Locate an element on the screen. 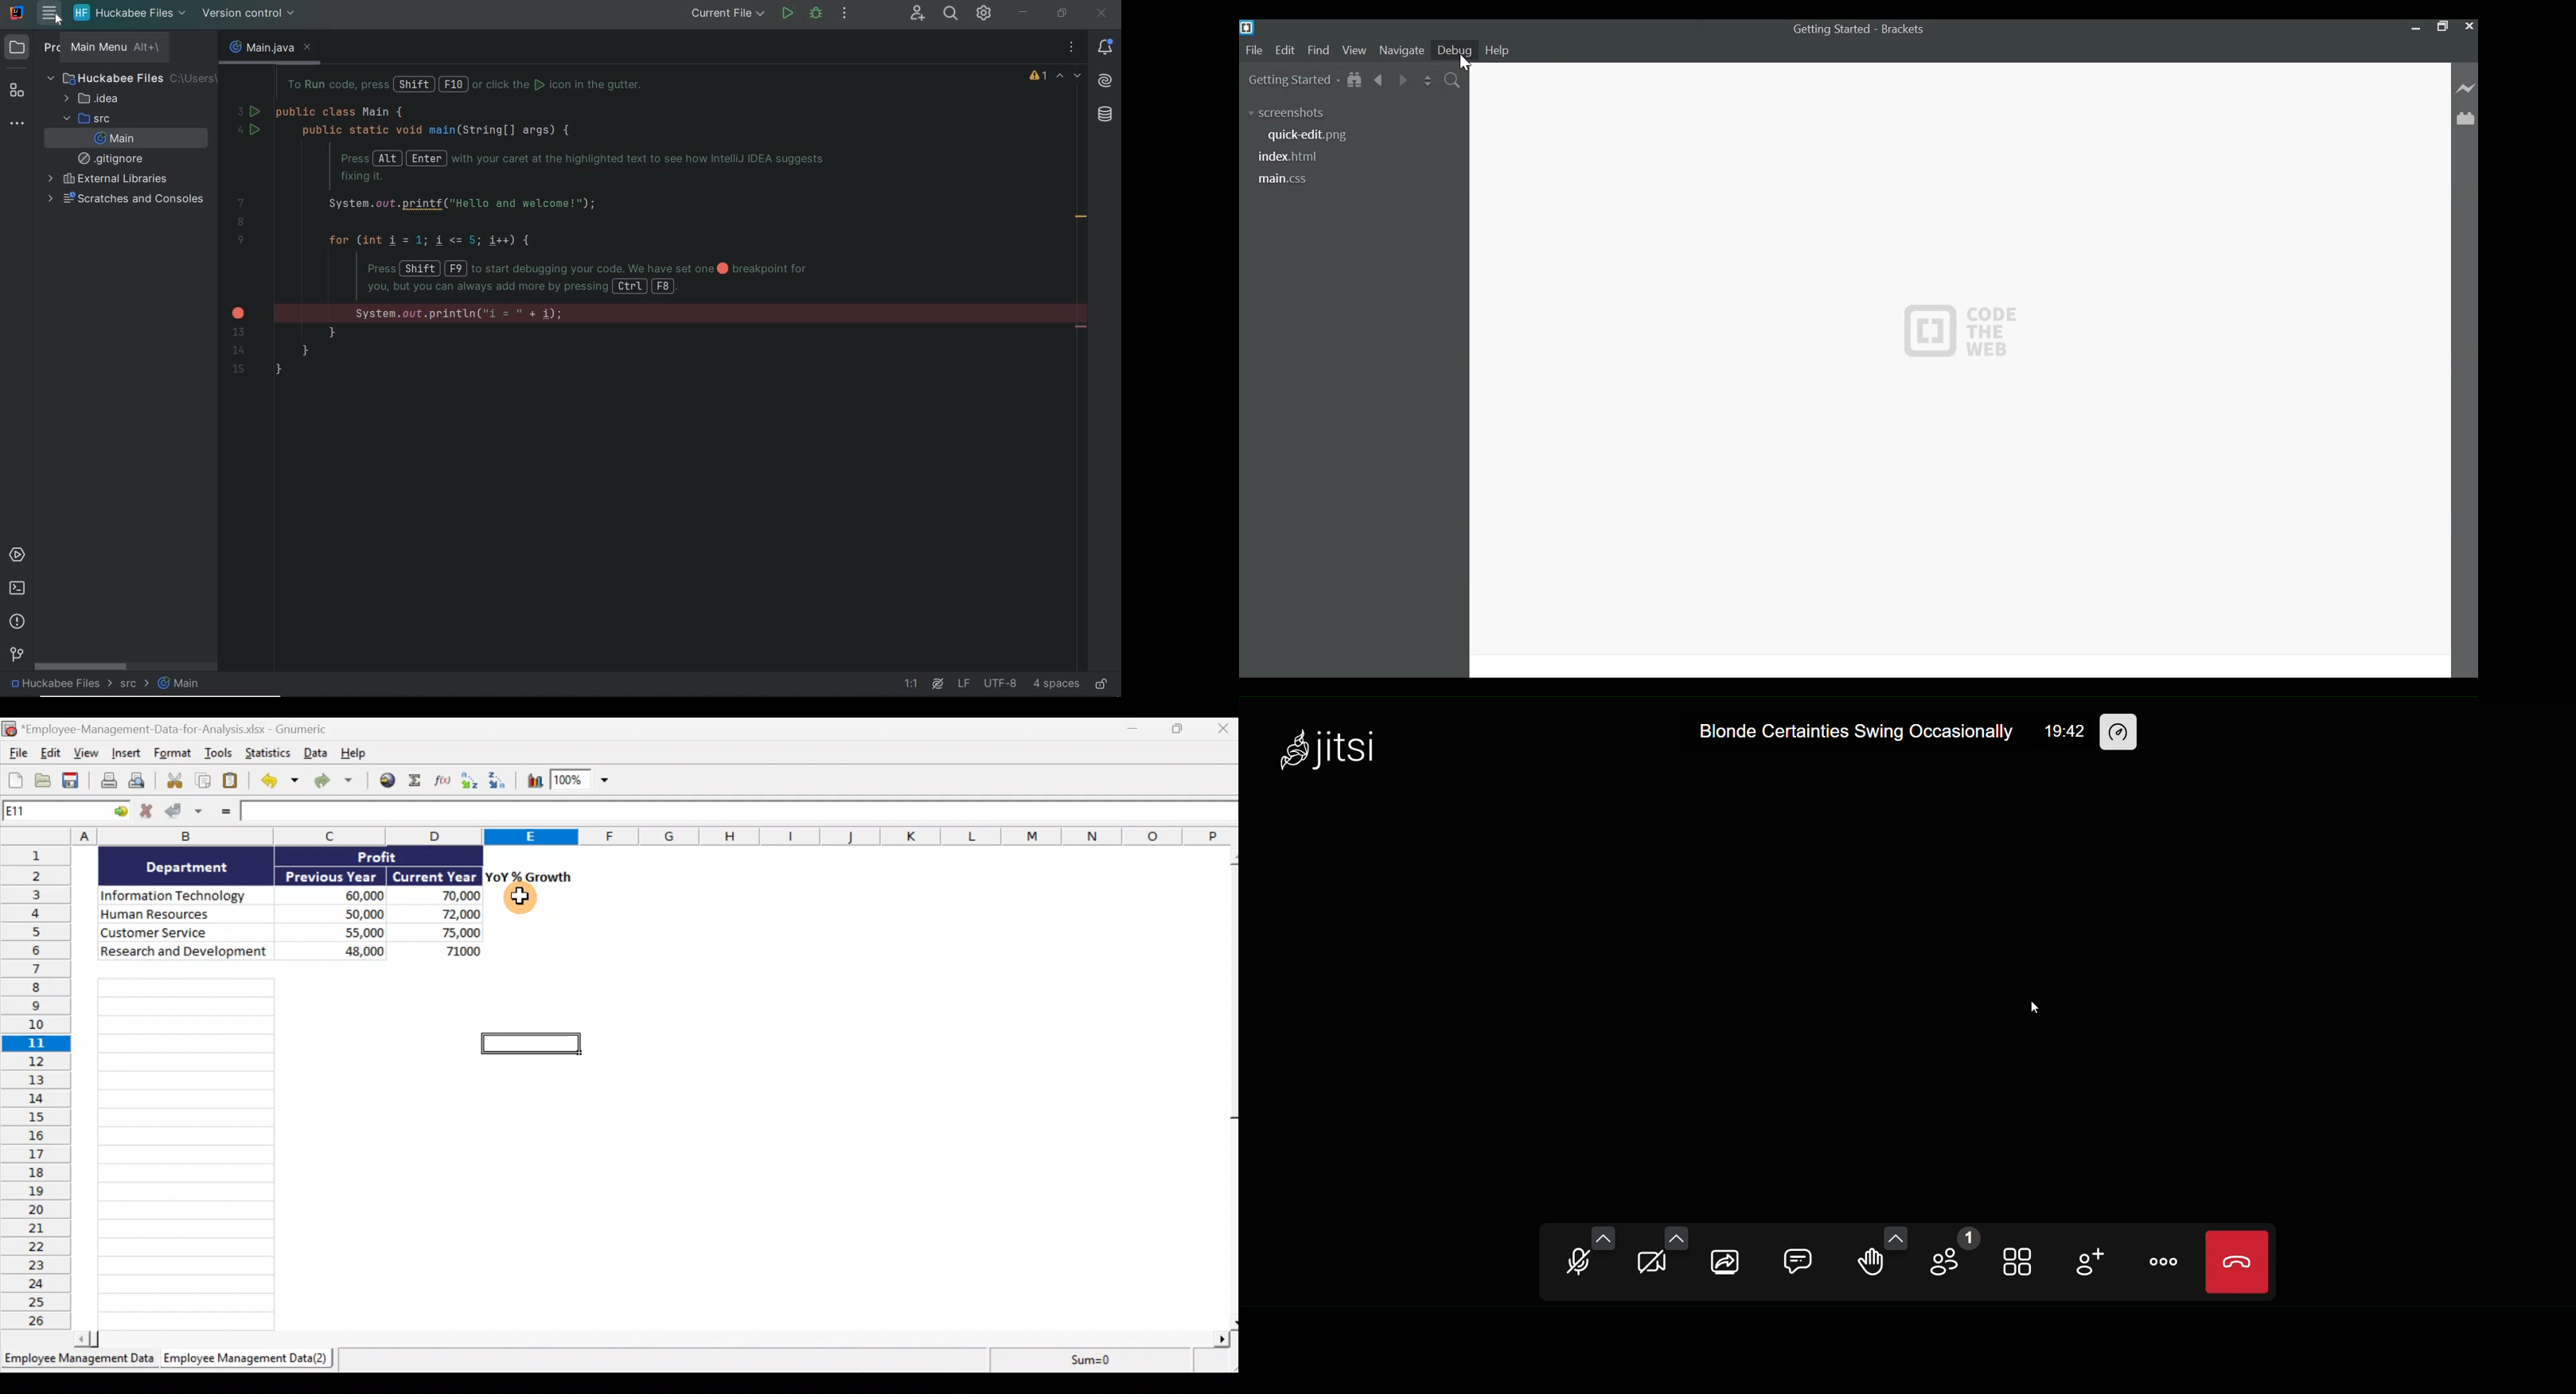 This screenshot has width=2576, height=1400. Cursor is located at coordinates (521, 898).